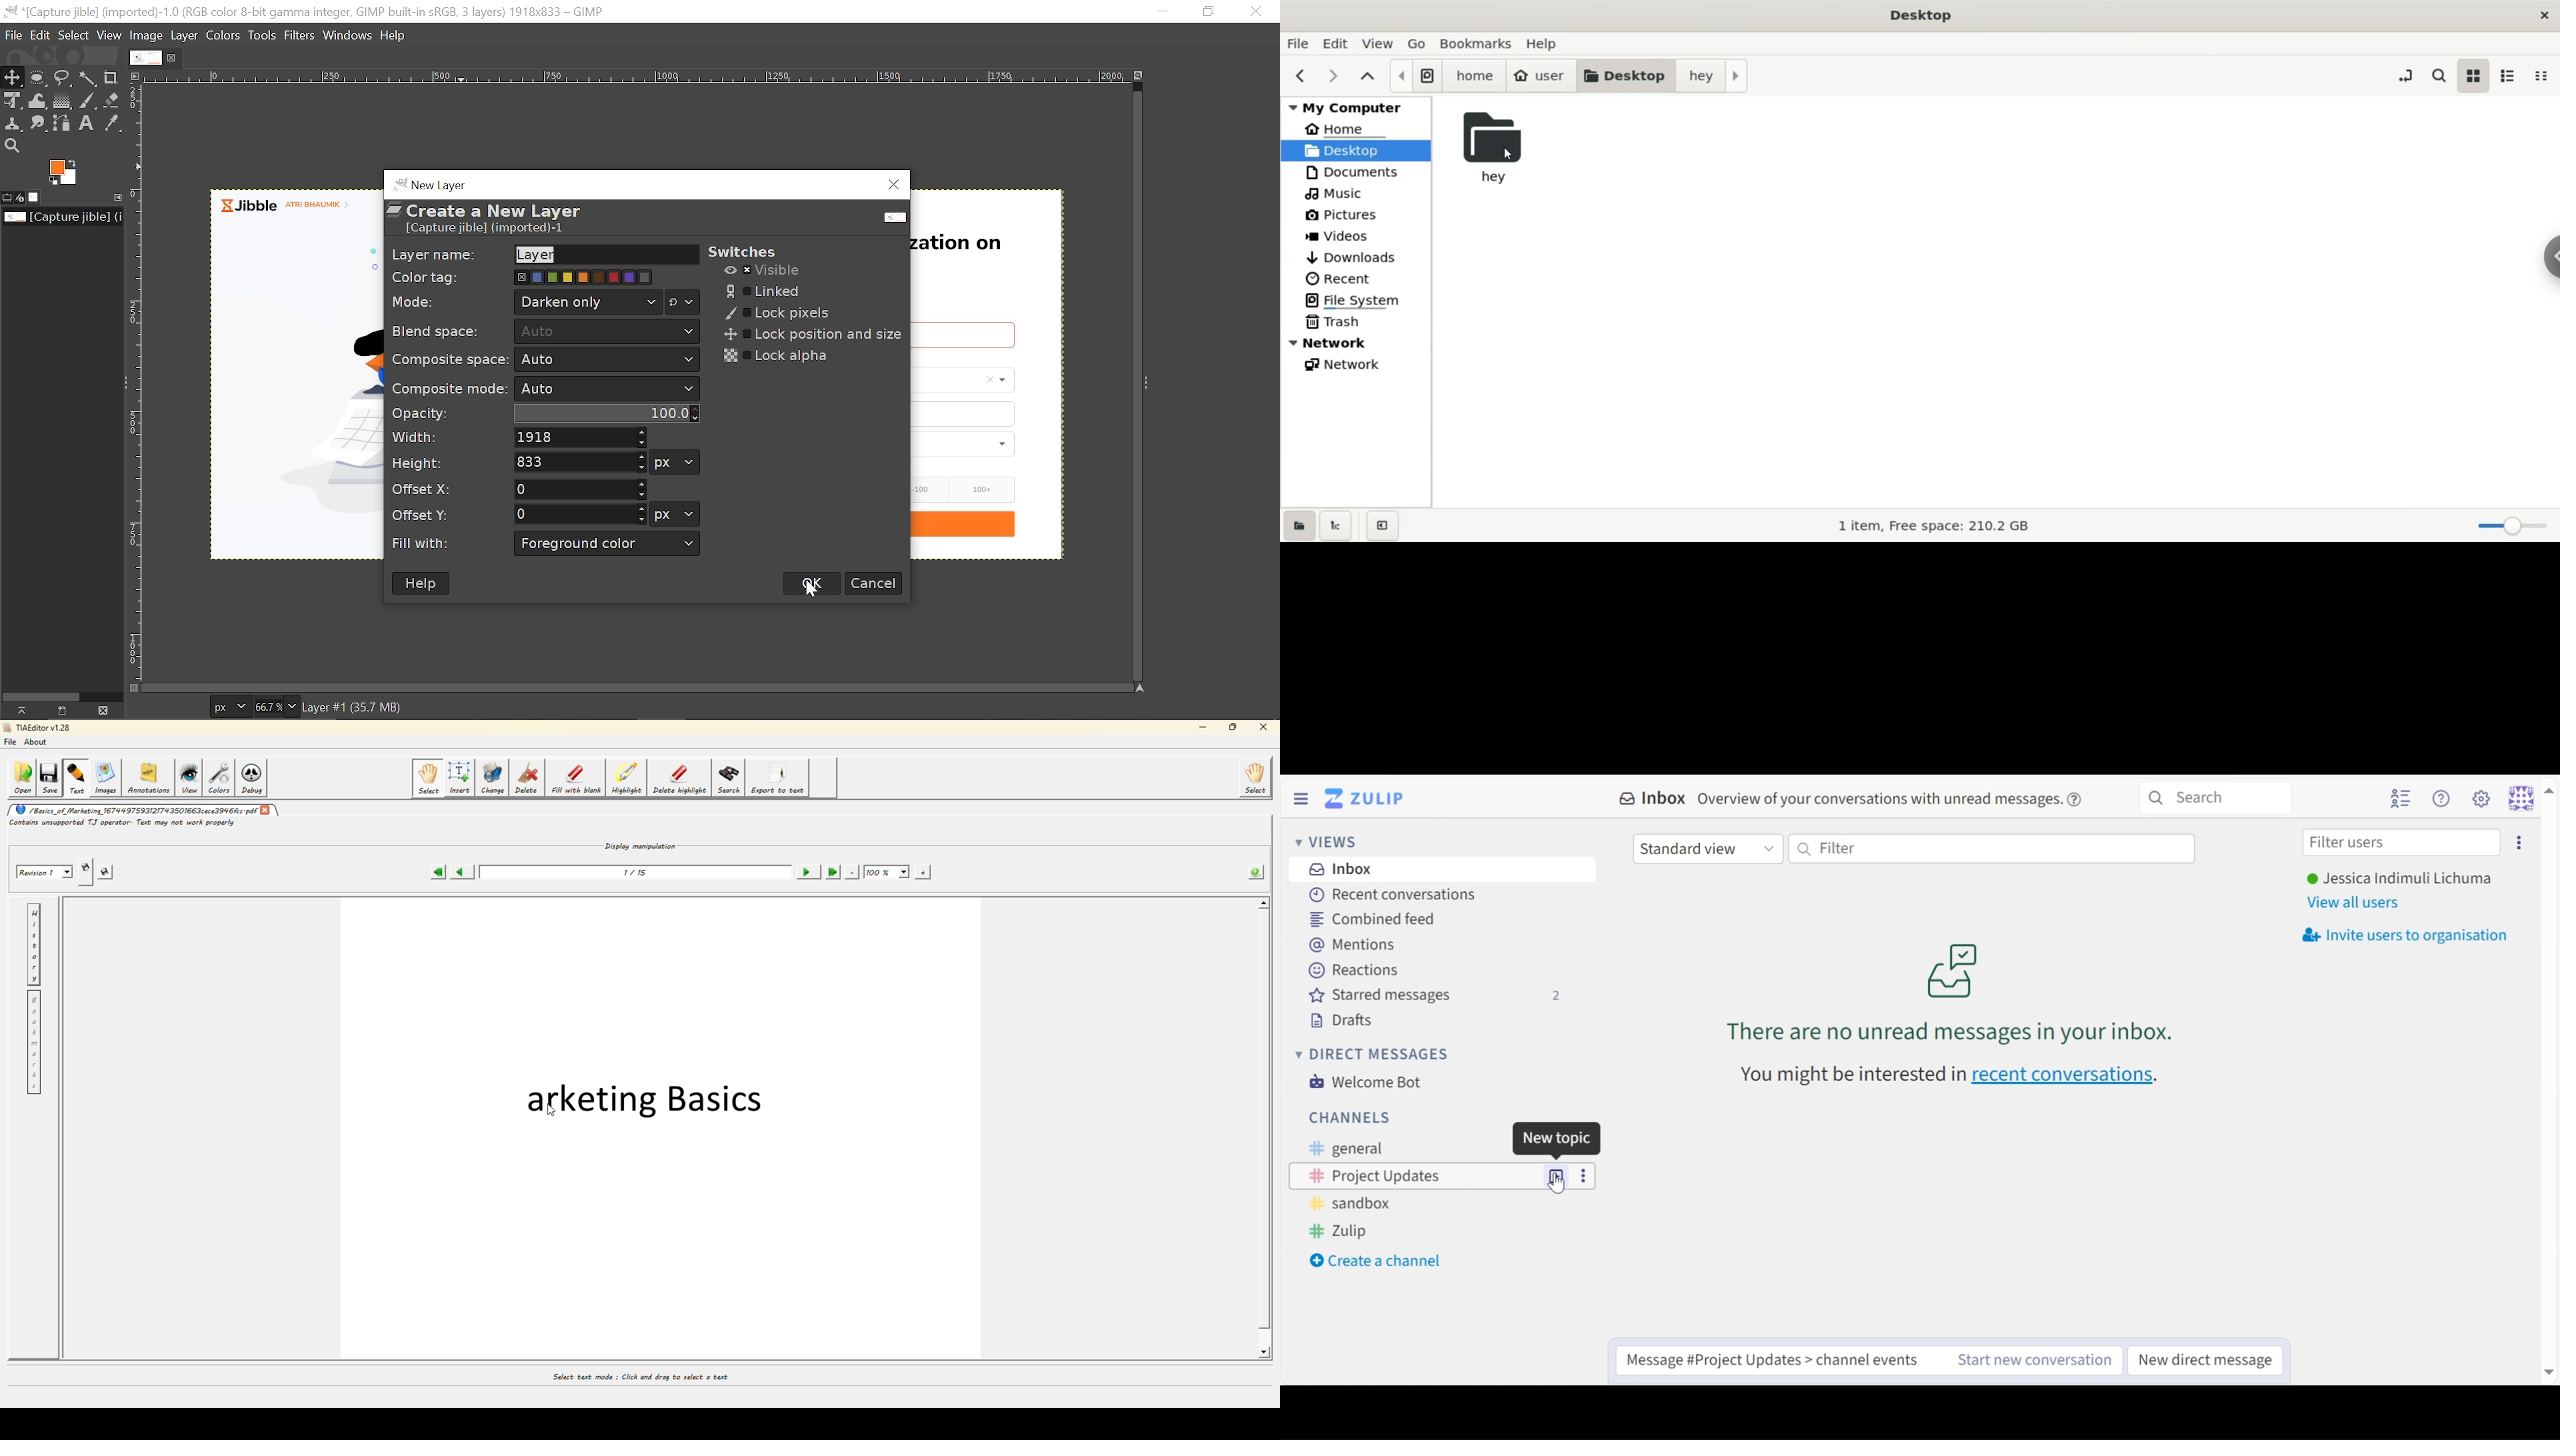 This screenshot has width=2576, height=1456. Describe the element at coordinates (1142, 689) in the screenshot. I see `Navigate the image display` at that location.